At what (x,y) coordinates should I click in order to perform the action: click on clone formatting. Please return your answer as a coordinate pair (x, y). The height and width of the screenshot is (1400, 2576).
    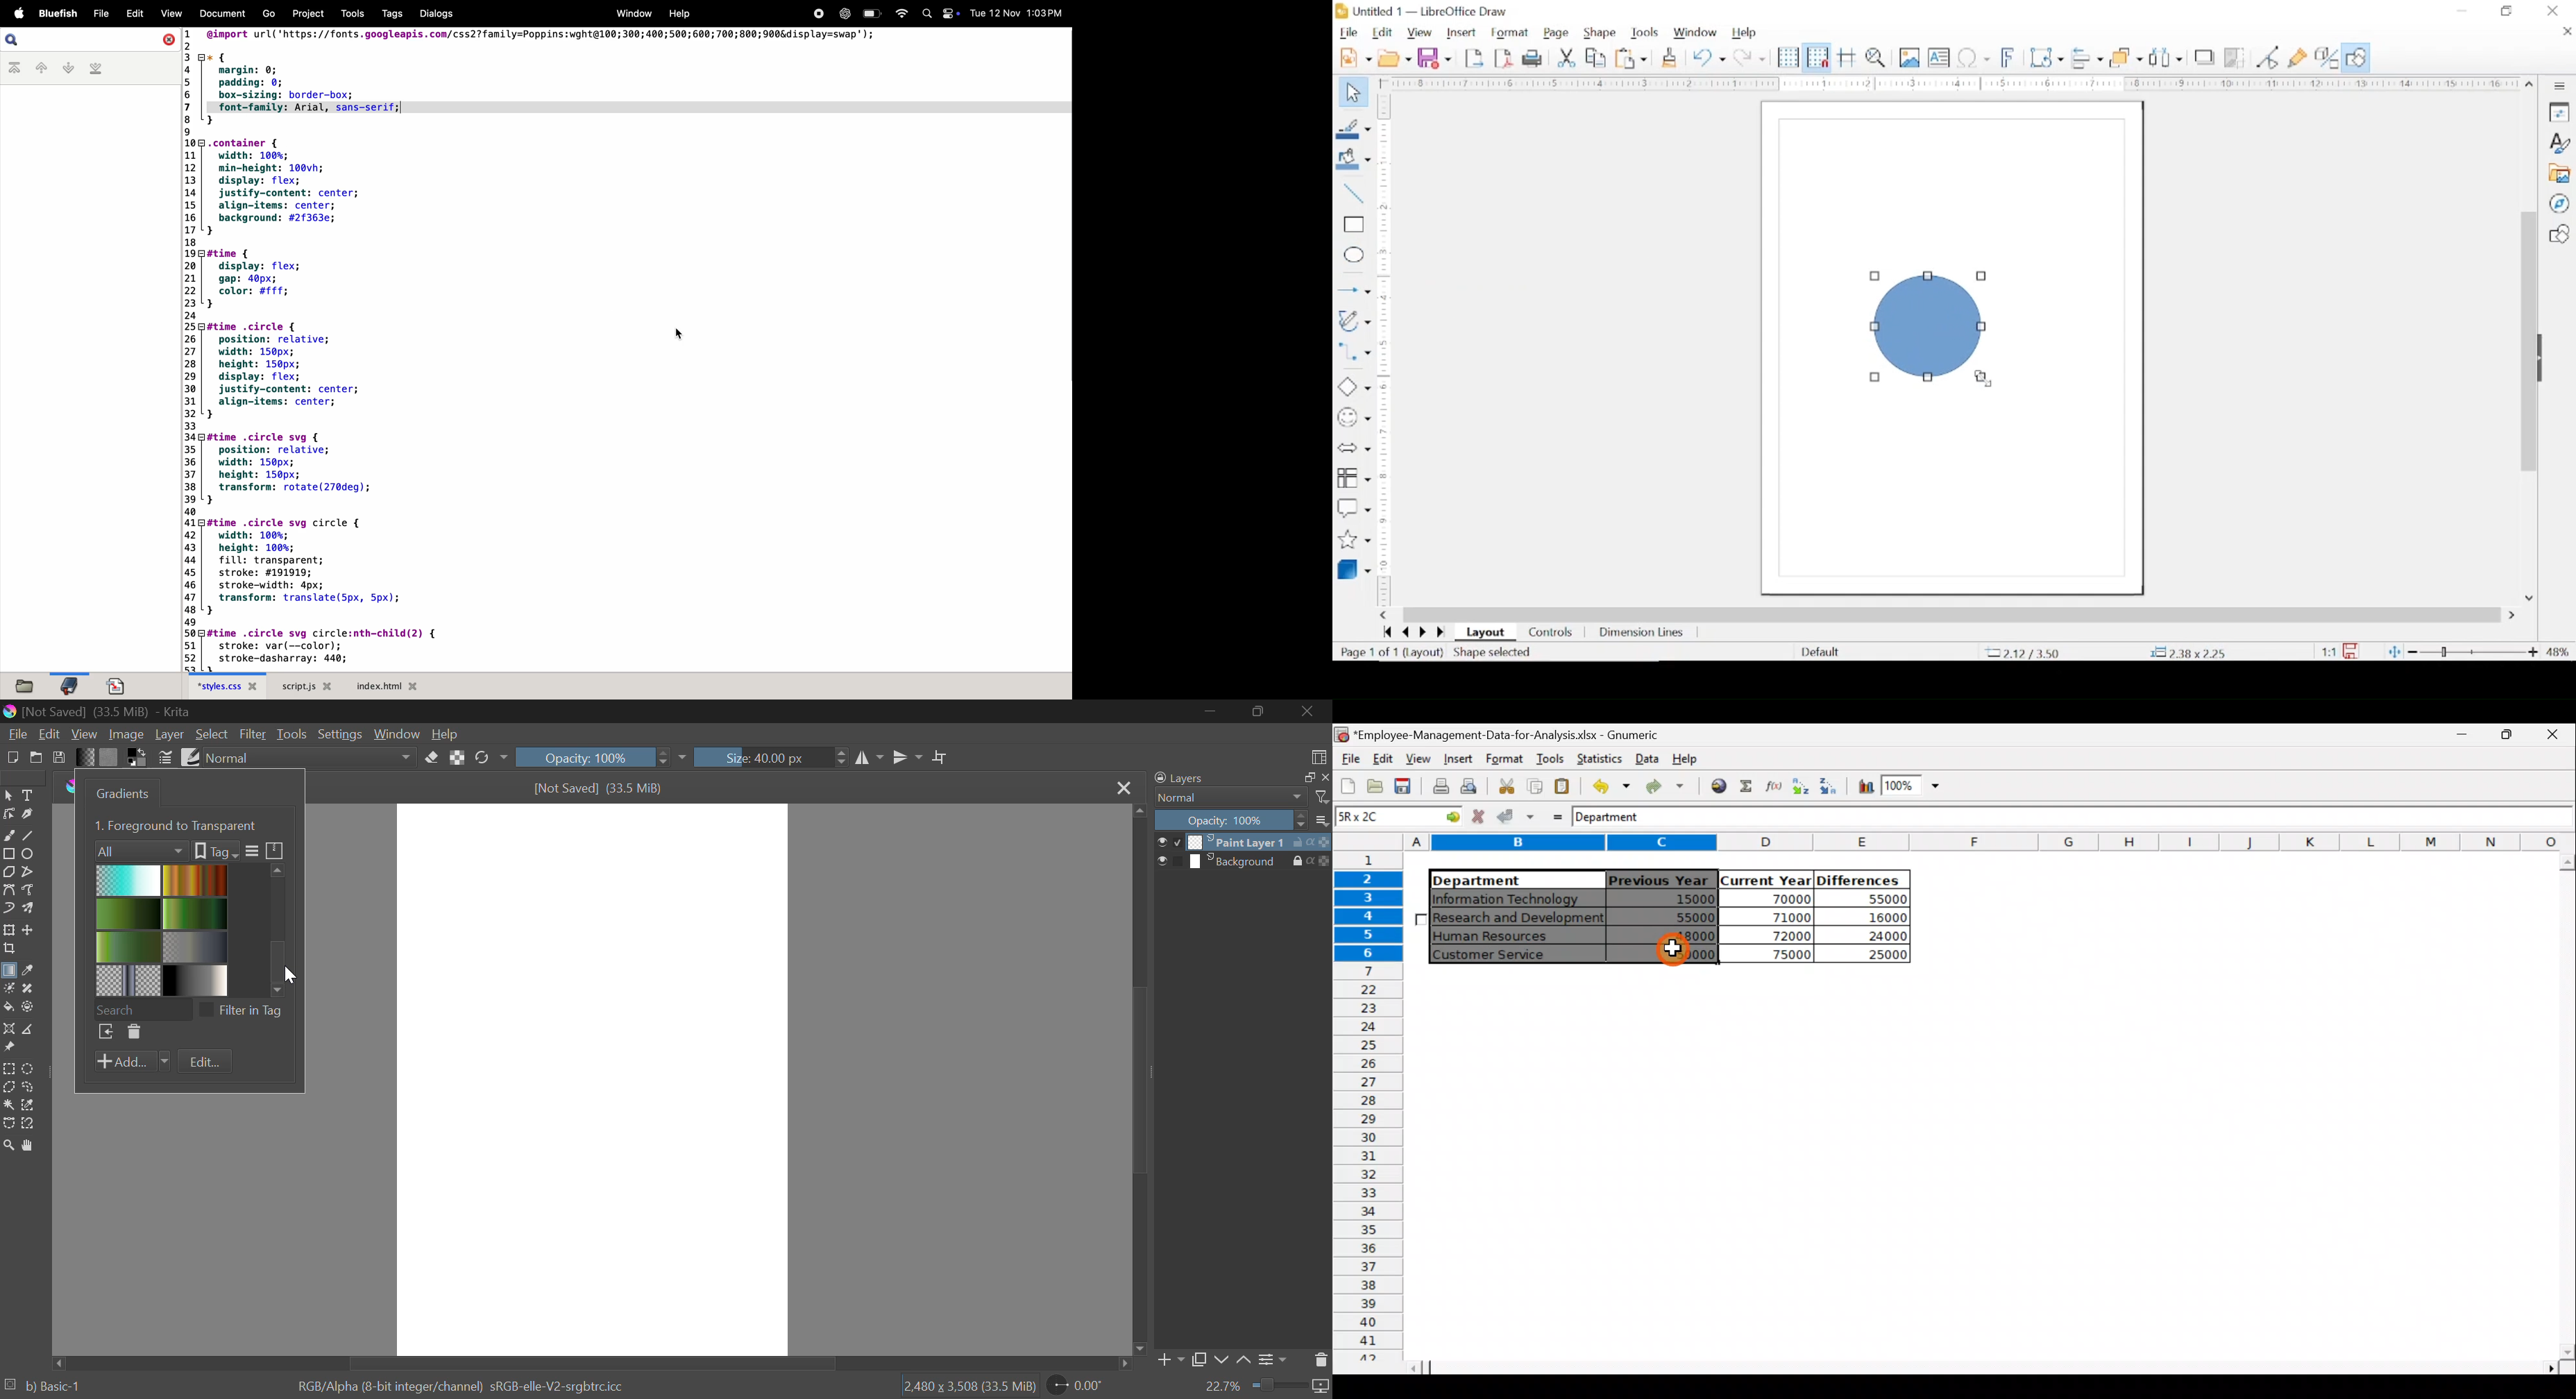
    Looking at the image, I should click on (1668, 58).